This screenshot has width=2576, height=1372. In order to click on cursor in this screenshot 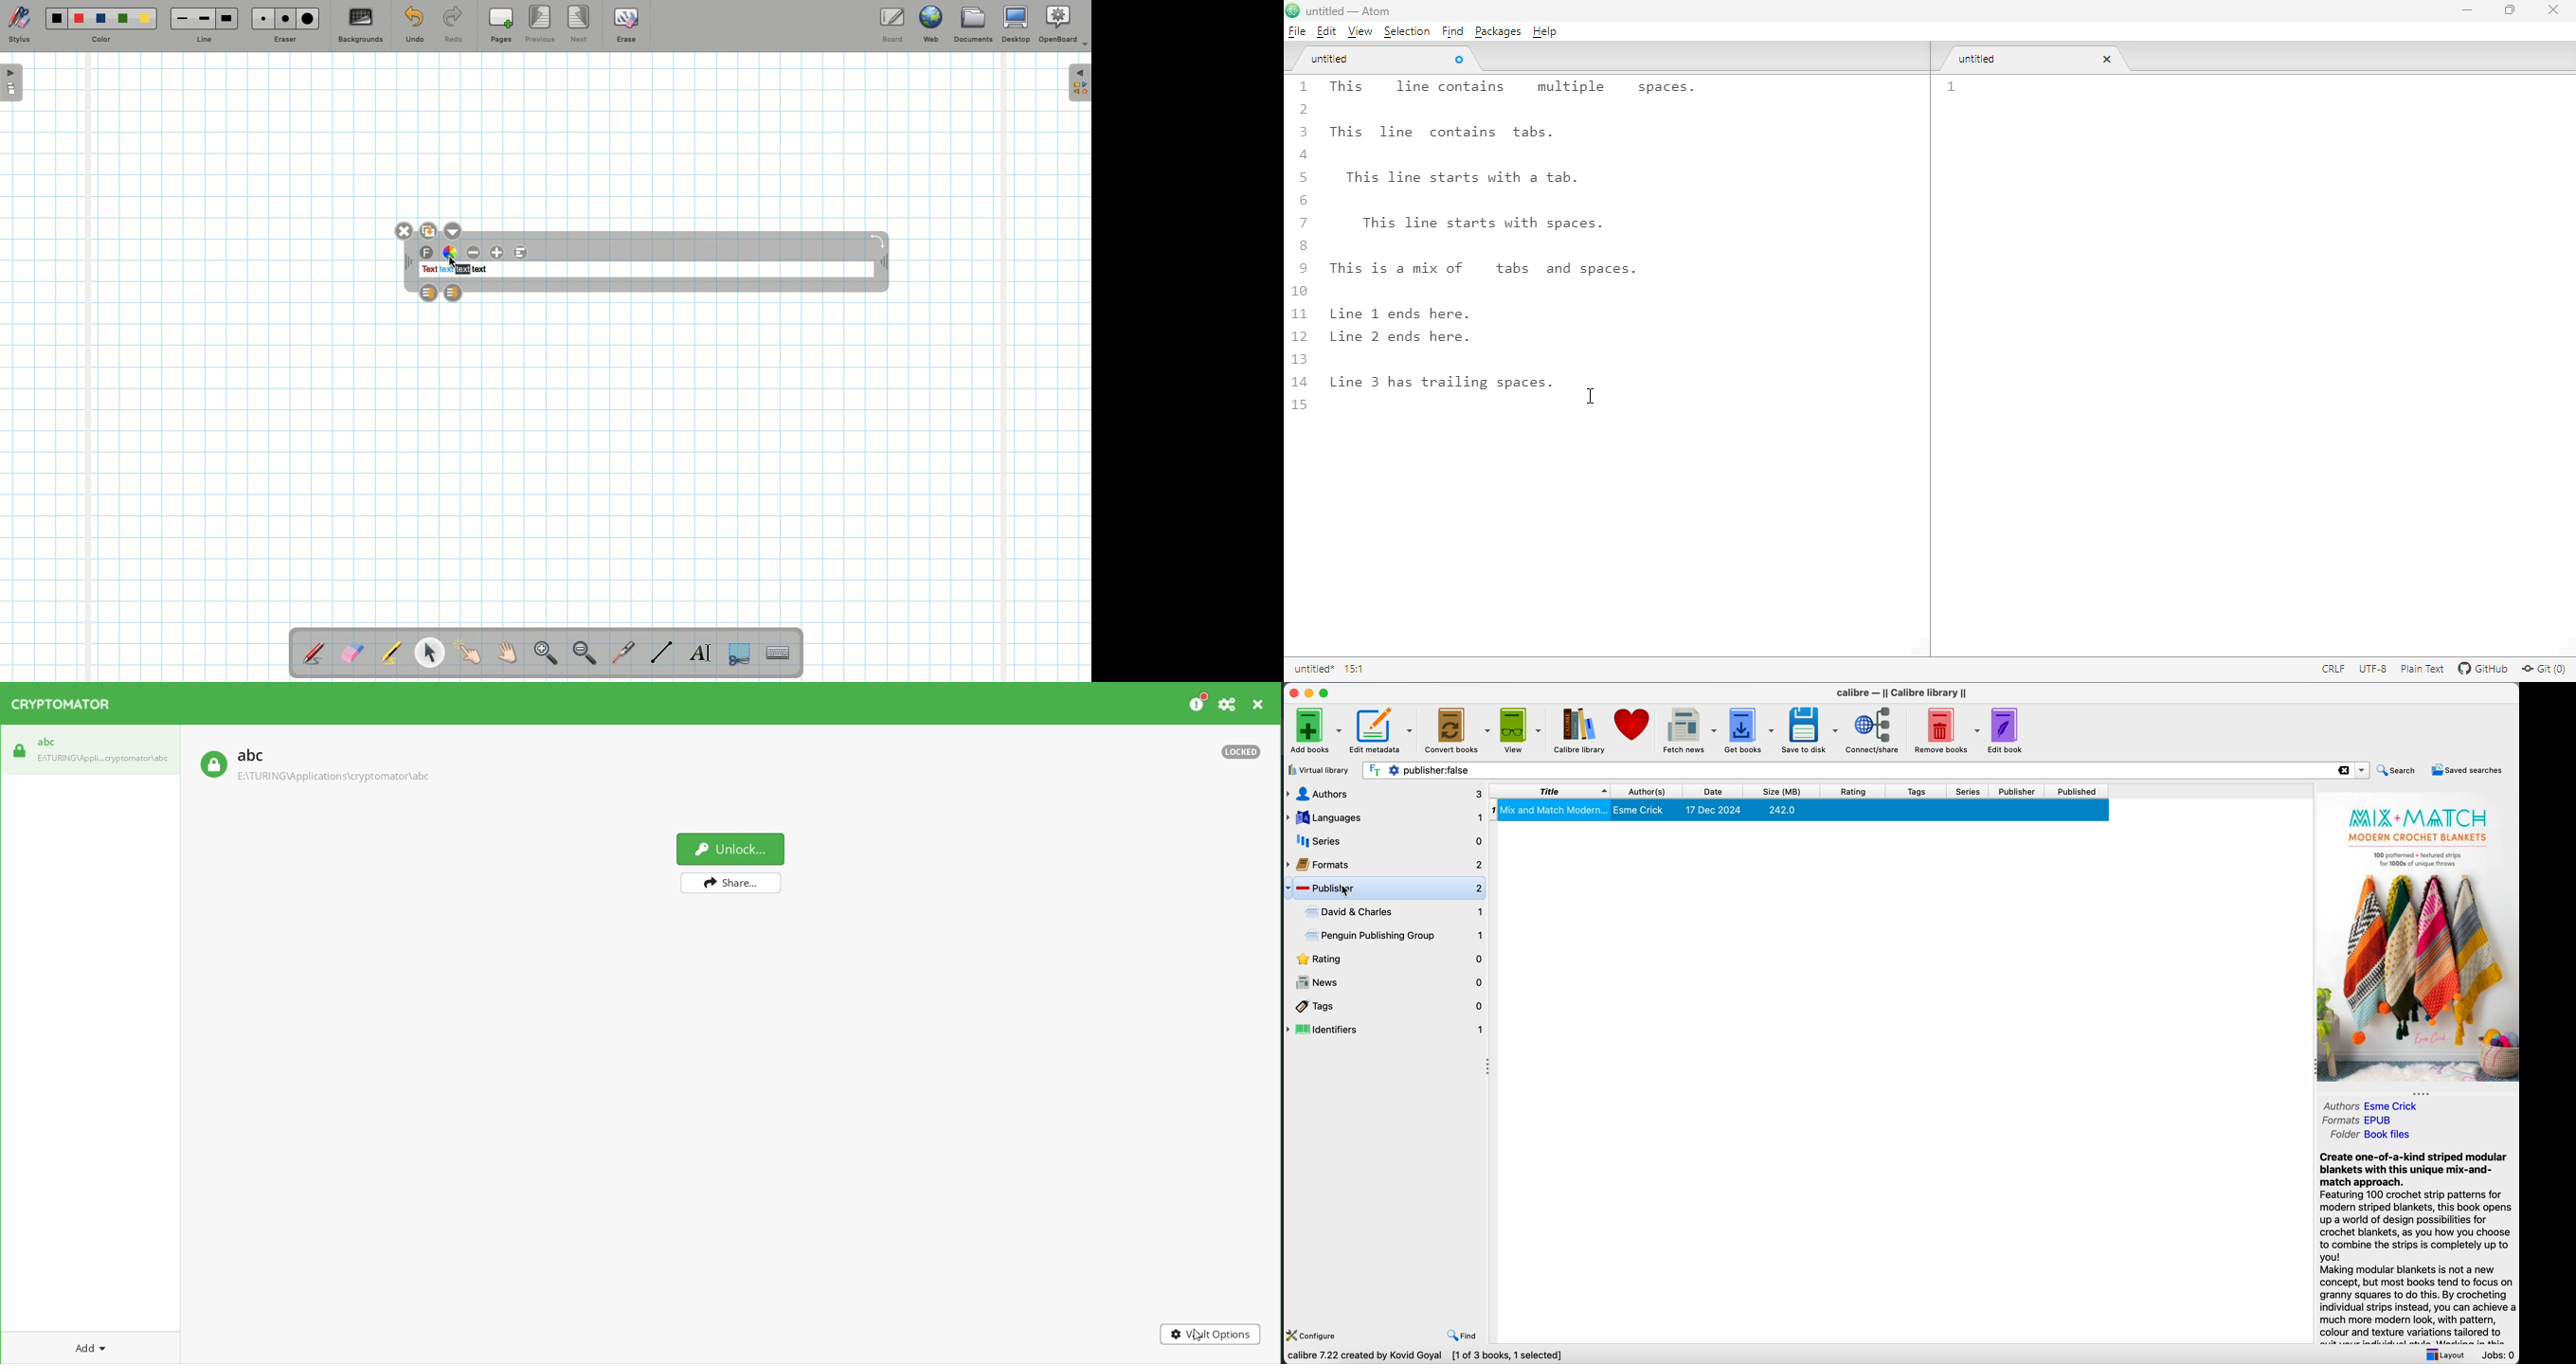, I will do `click(1344, 891)`.